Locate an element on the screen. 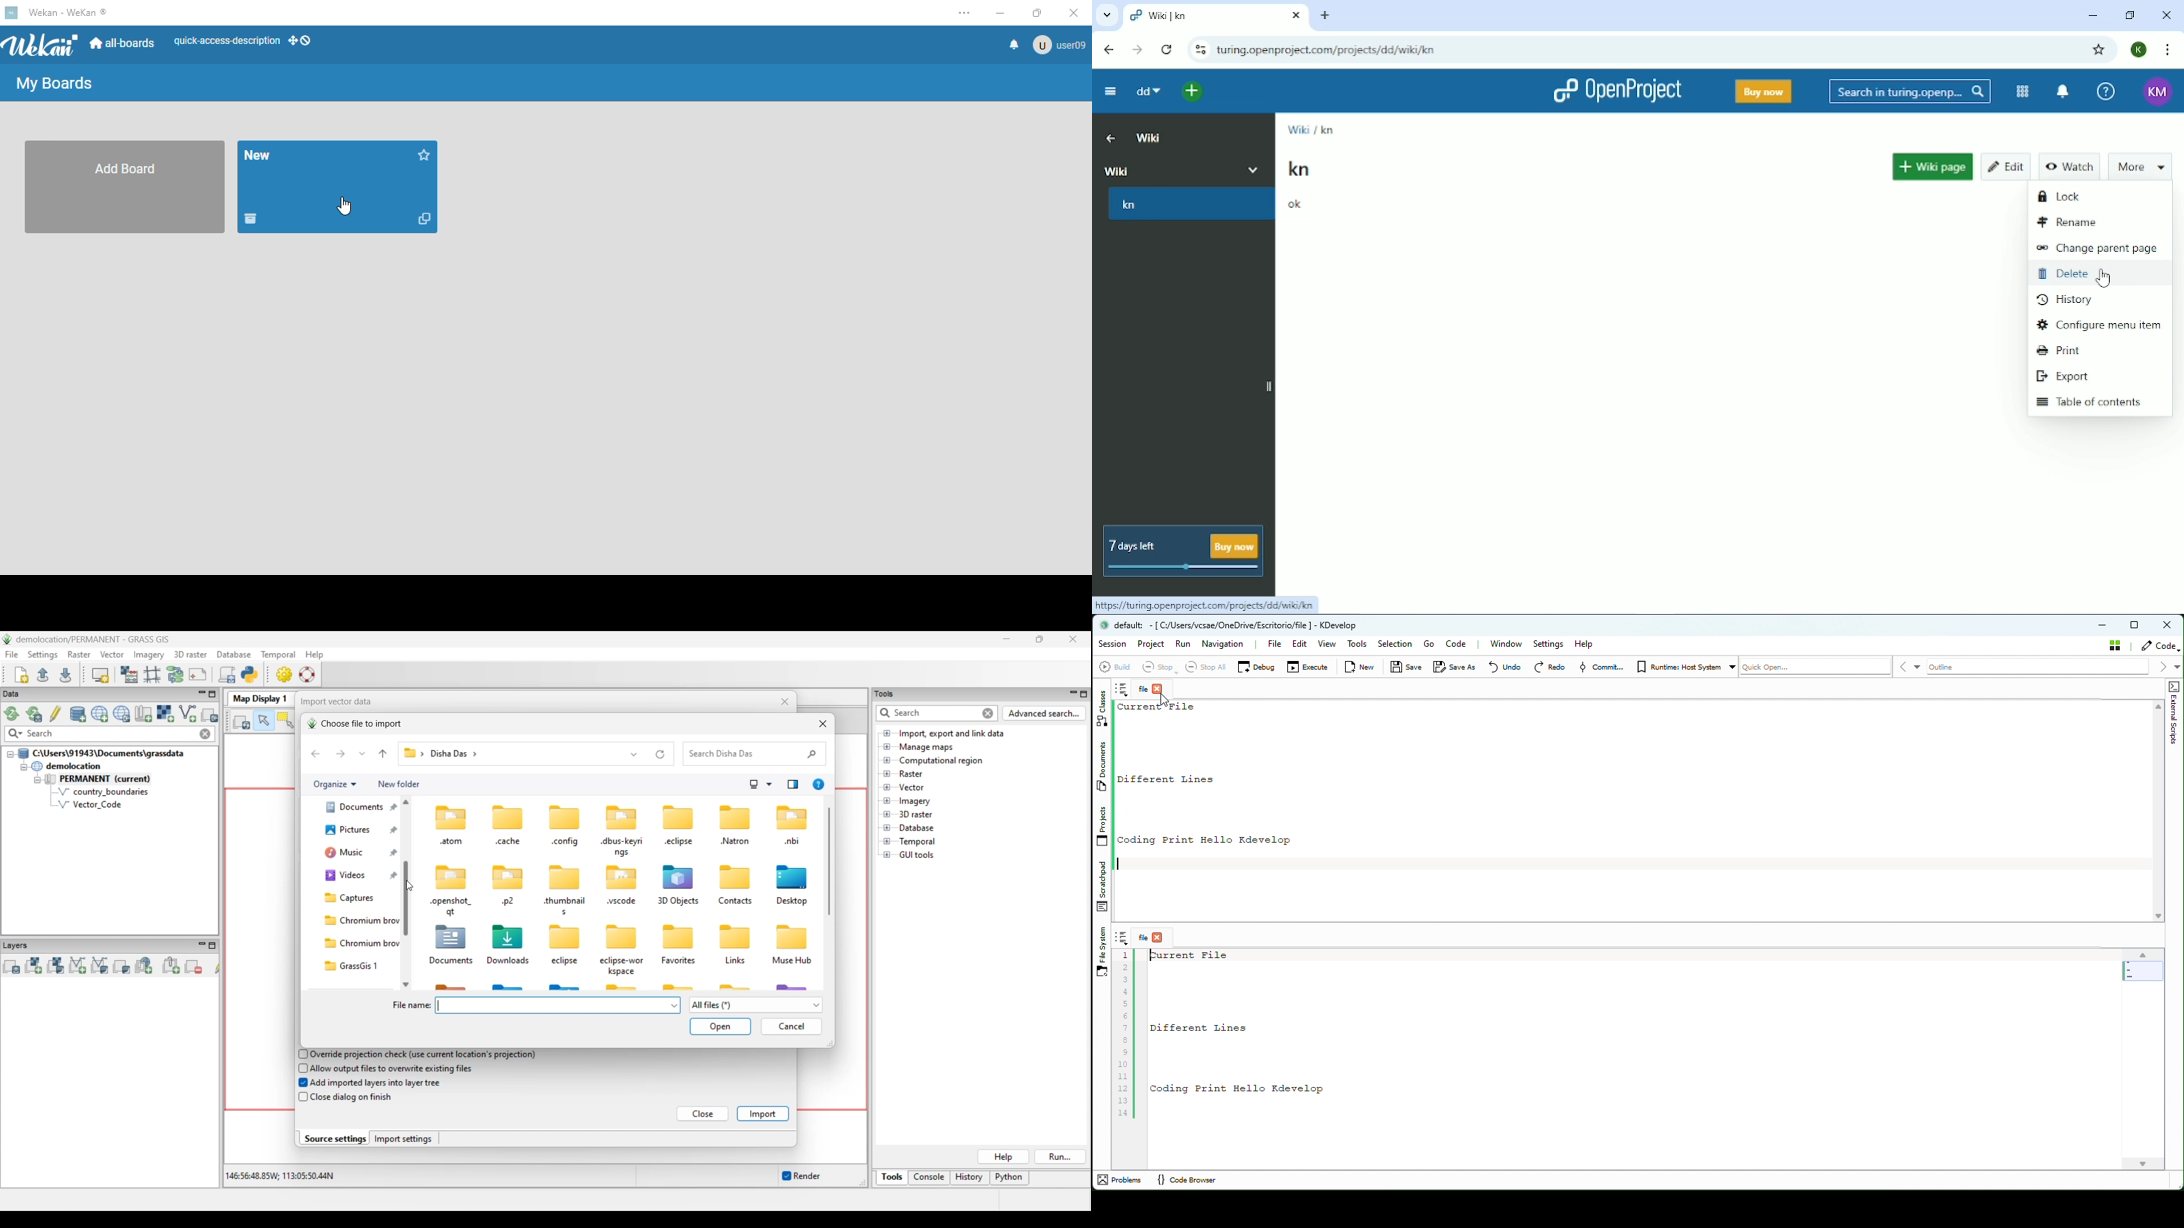  maximize is located at coordinates (1038, 13).